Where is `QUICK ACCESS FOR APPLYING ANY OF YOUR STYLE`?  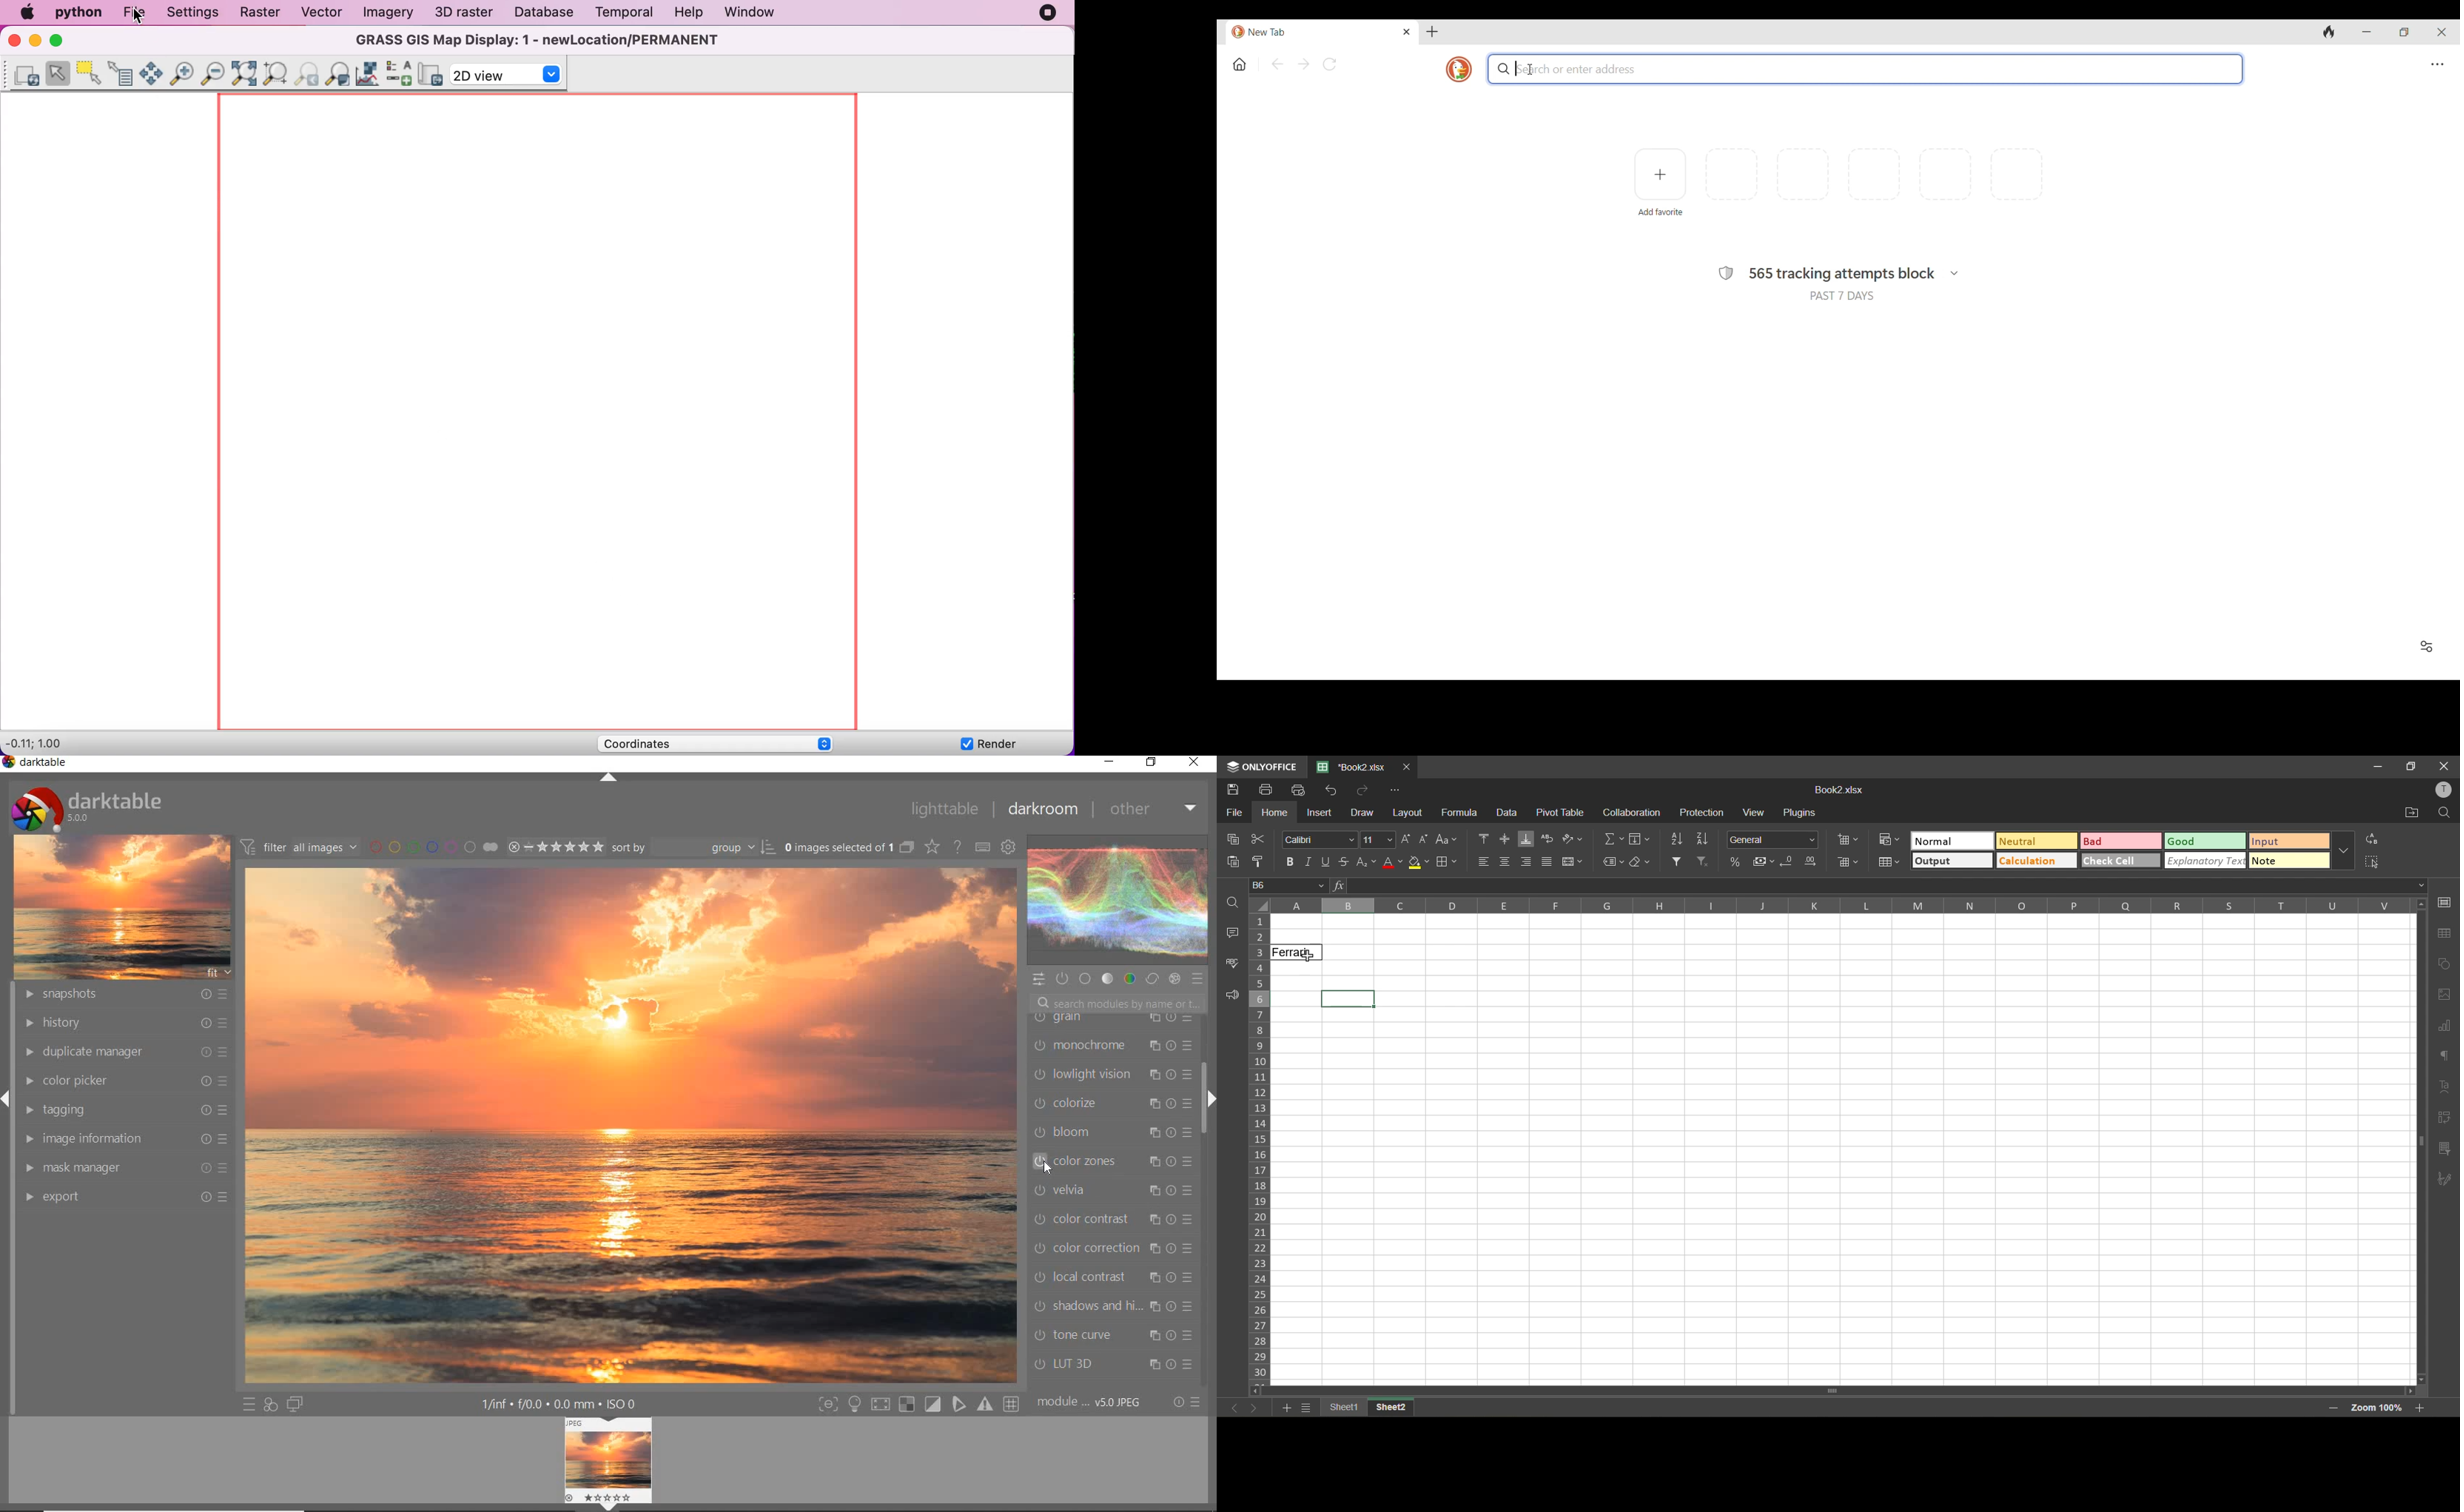 QUICK ACCESS FOR APPLYING ANY OF YOUR STYLE is located at coordinates (270, 1405).